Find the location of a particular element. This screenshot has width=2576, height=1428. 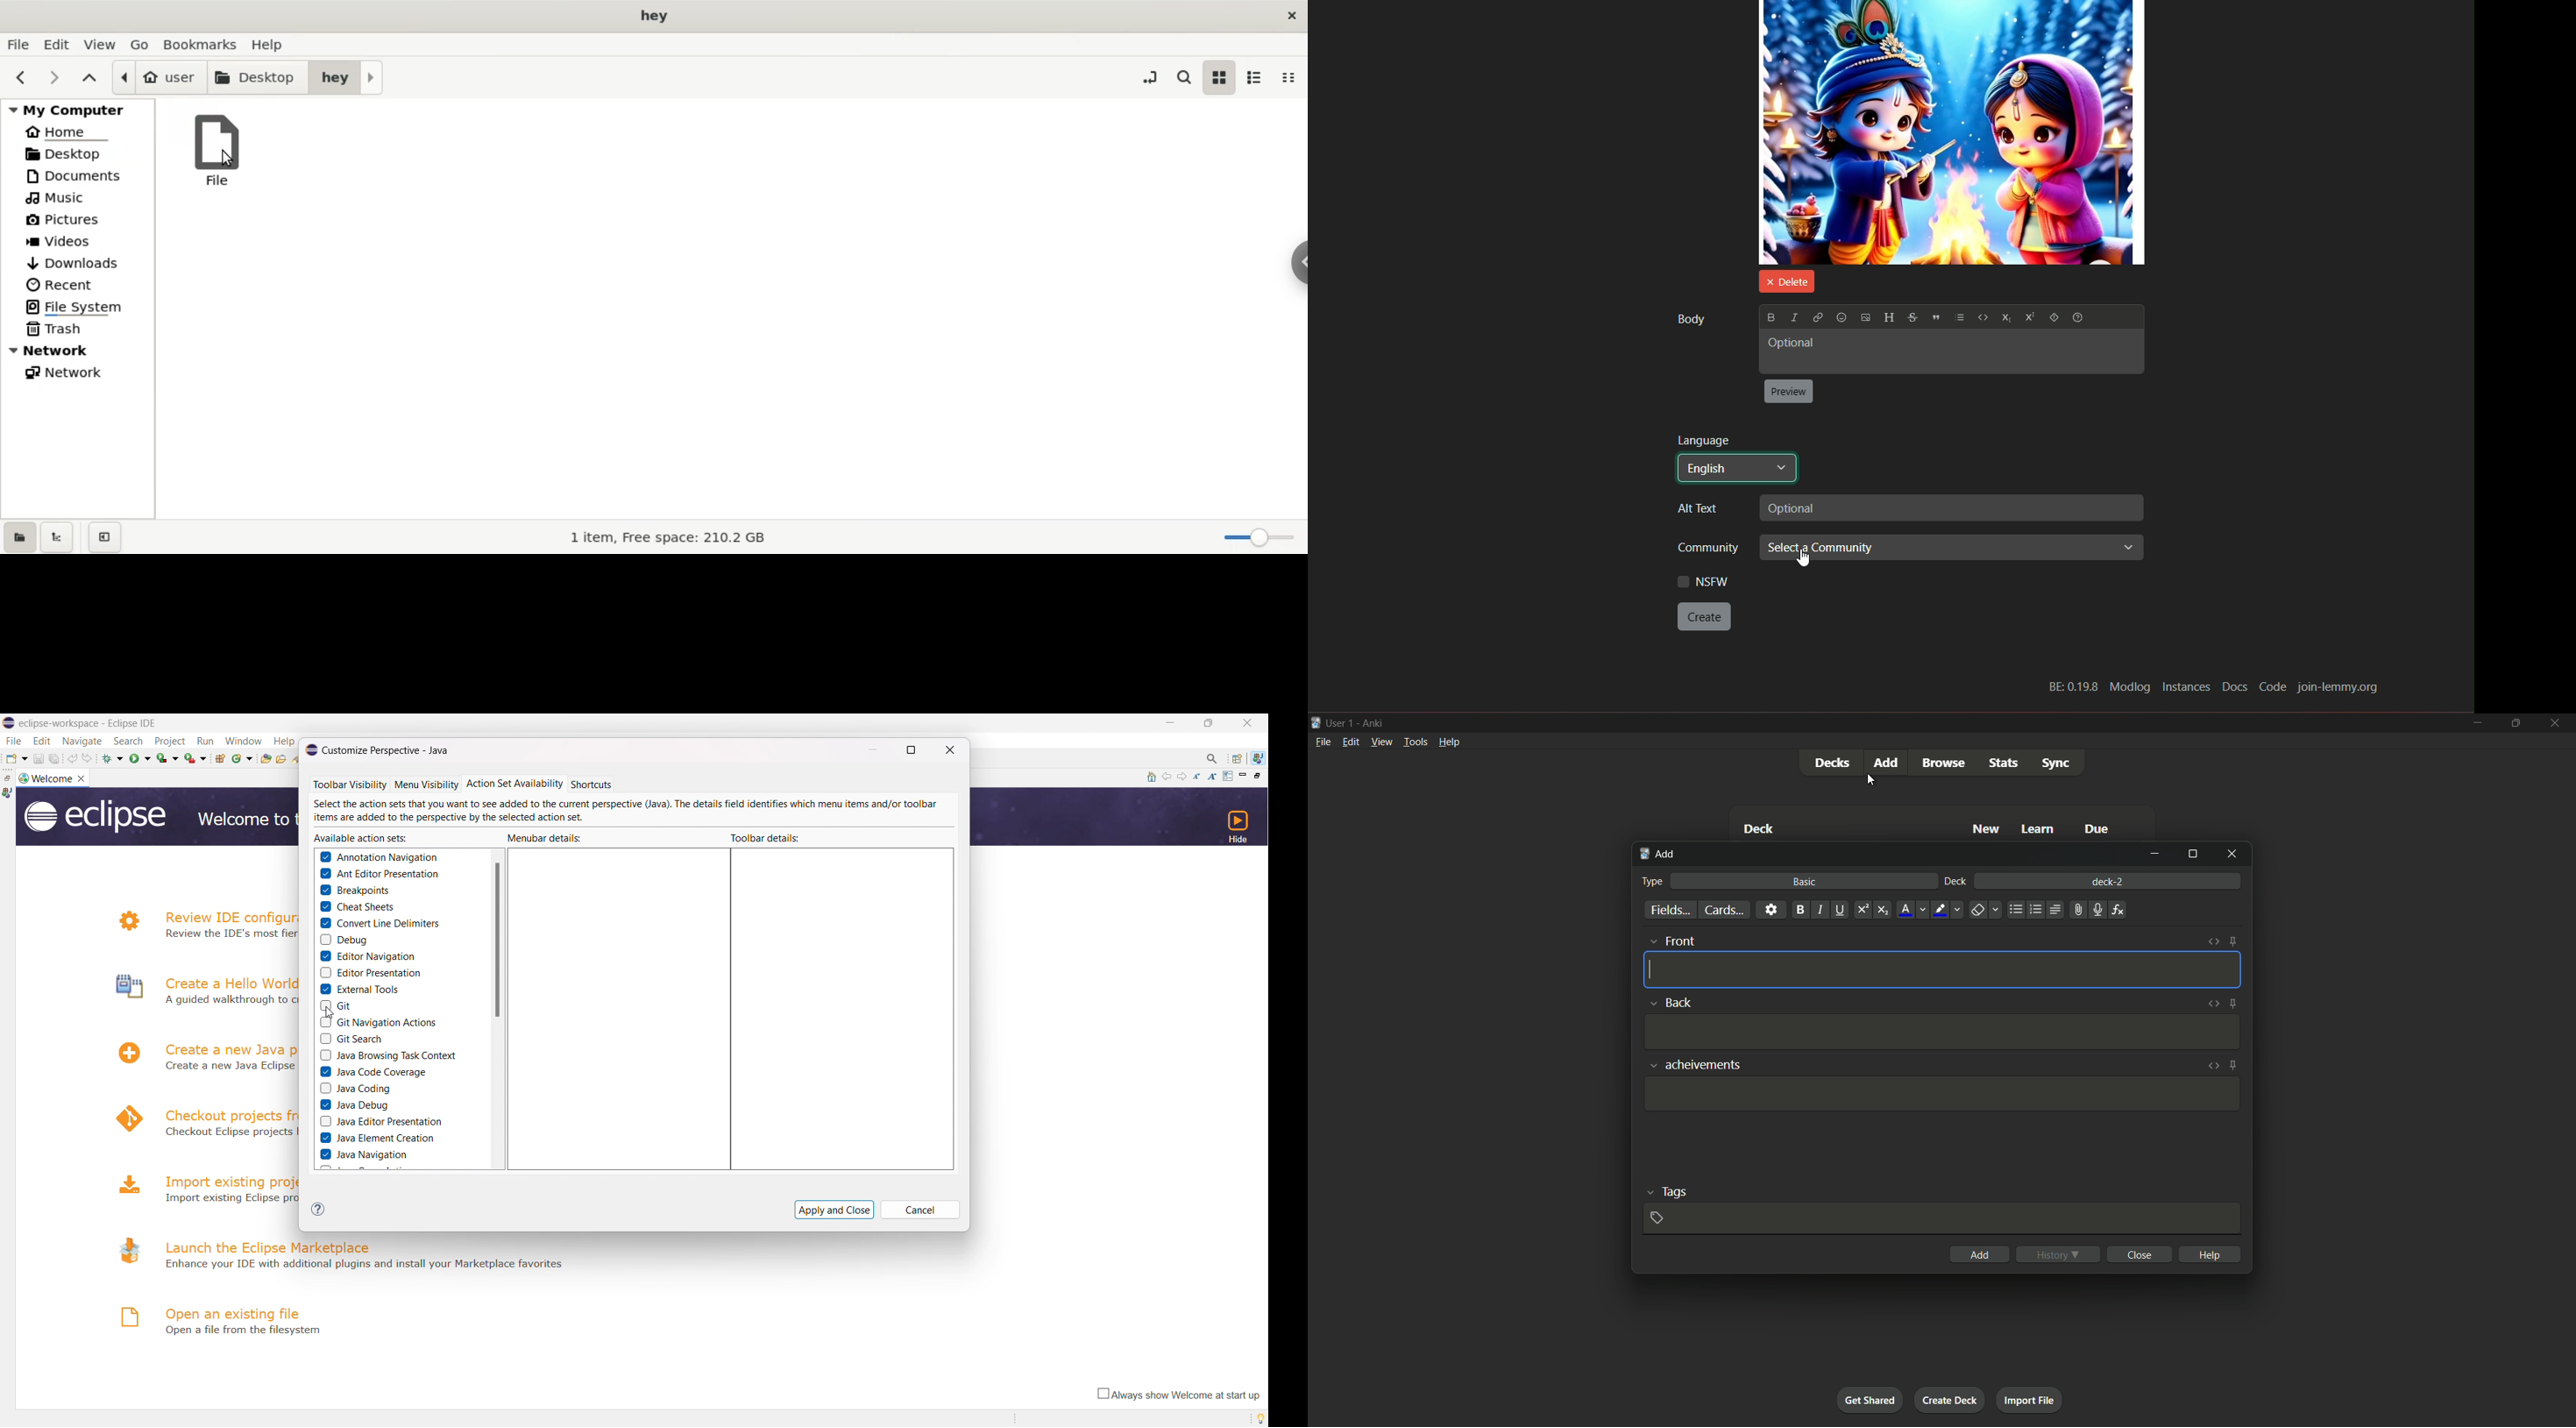

remove formatting is located at coordinates (1986, 908).